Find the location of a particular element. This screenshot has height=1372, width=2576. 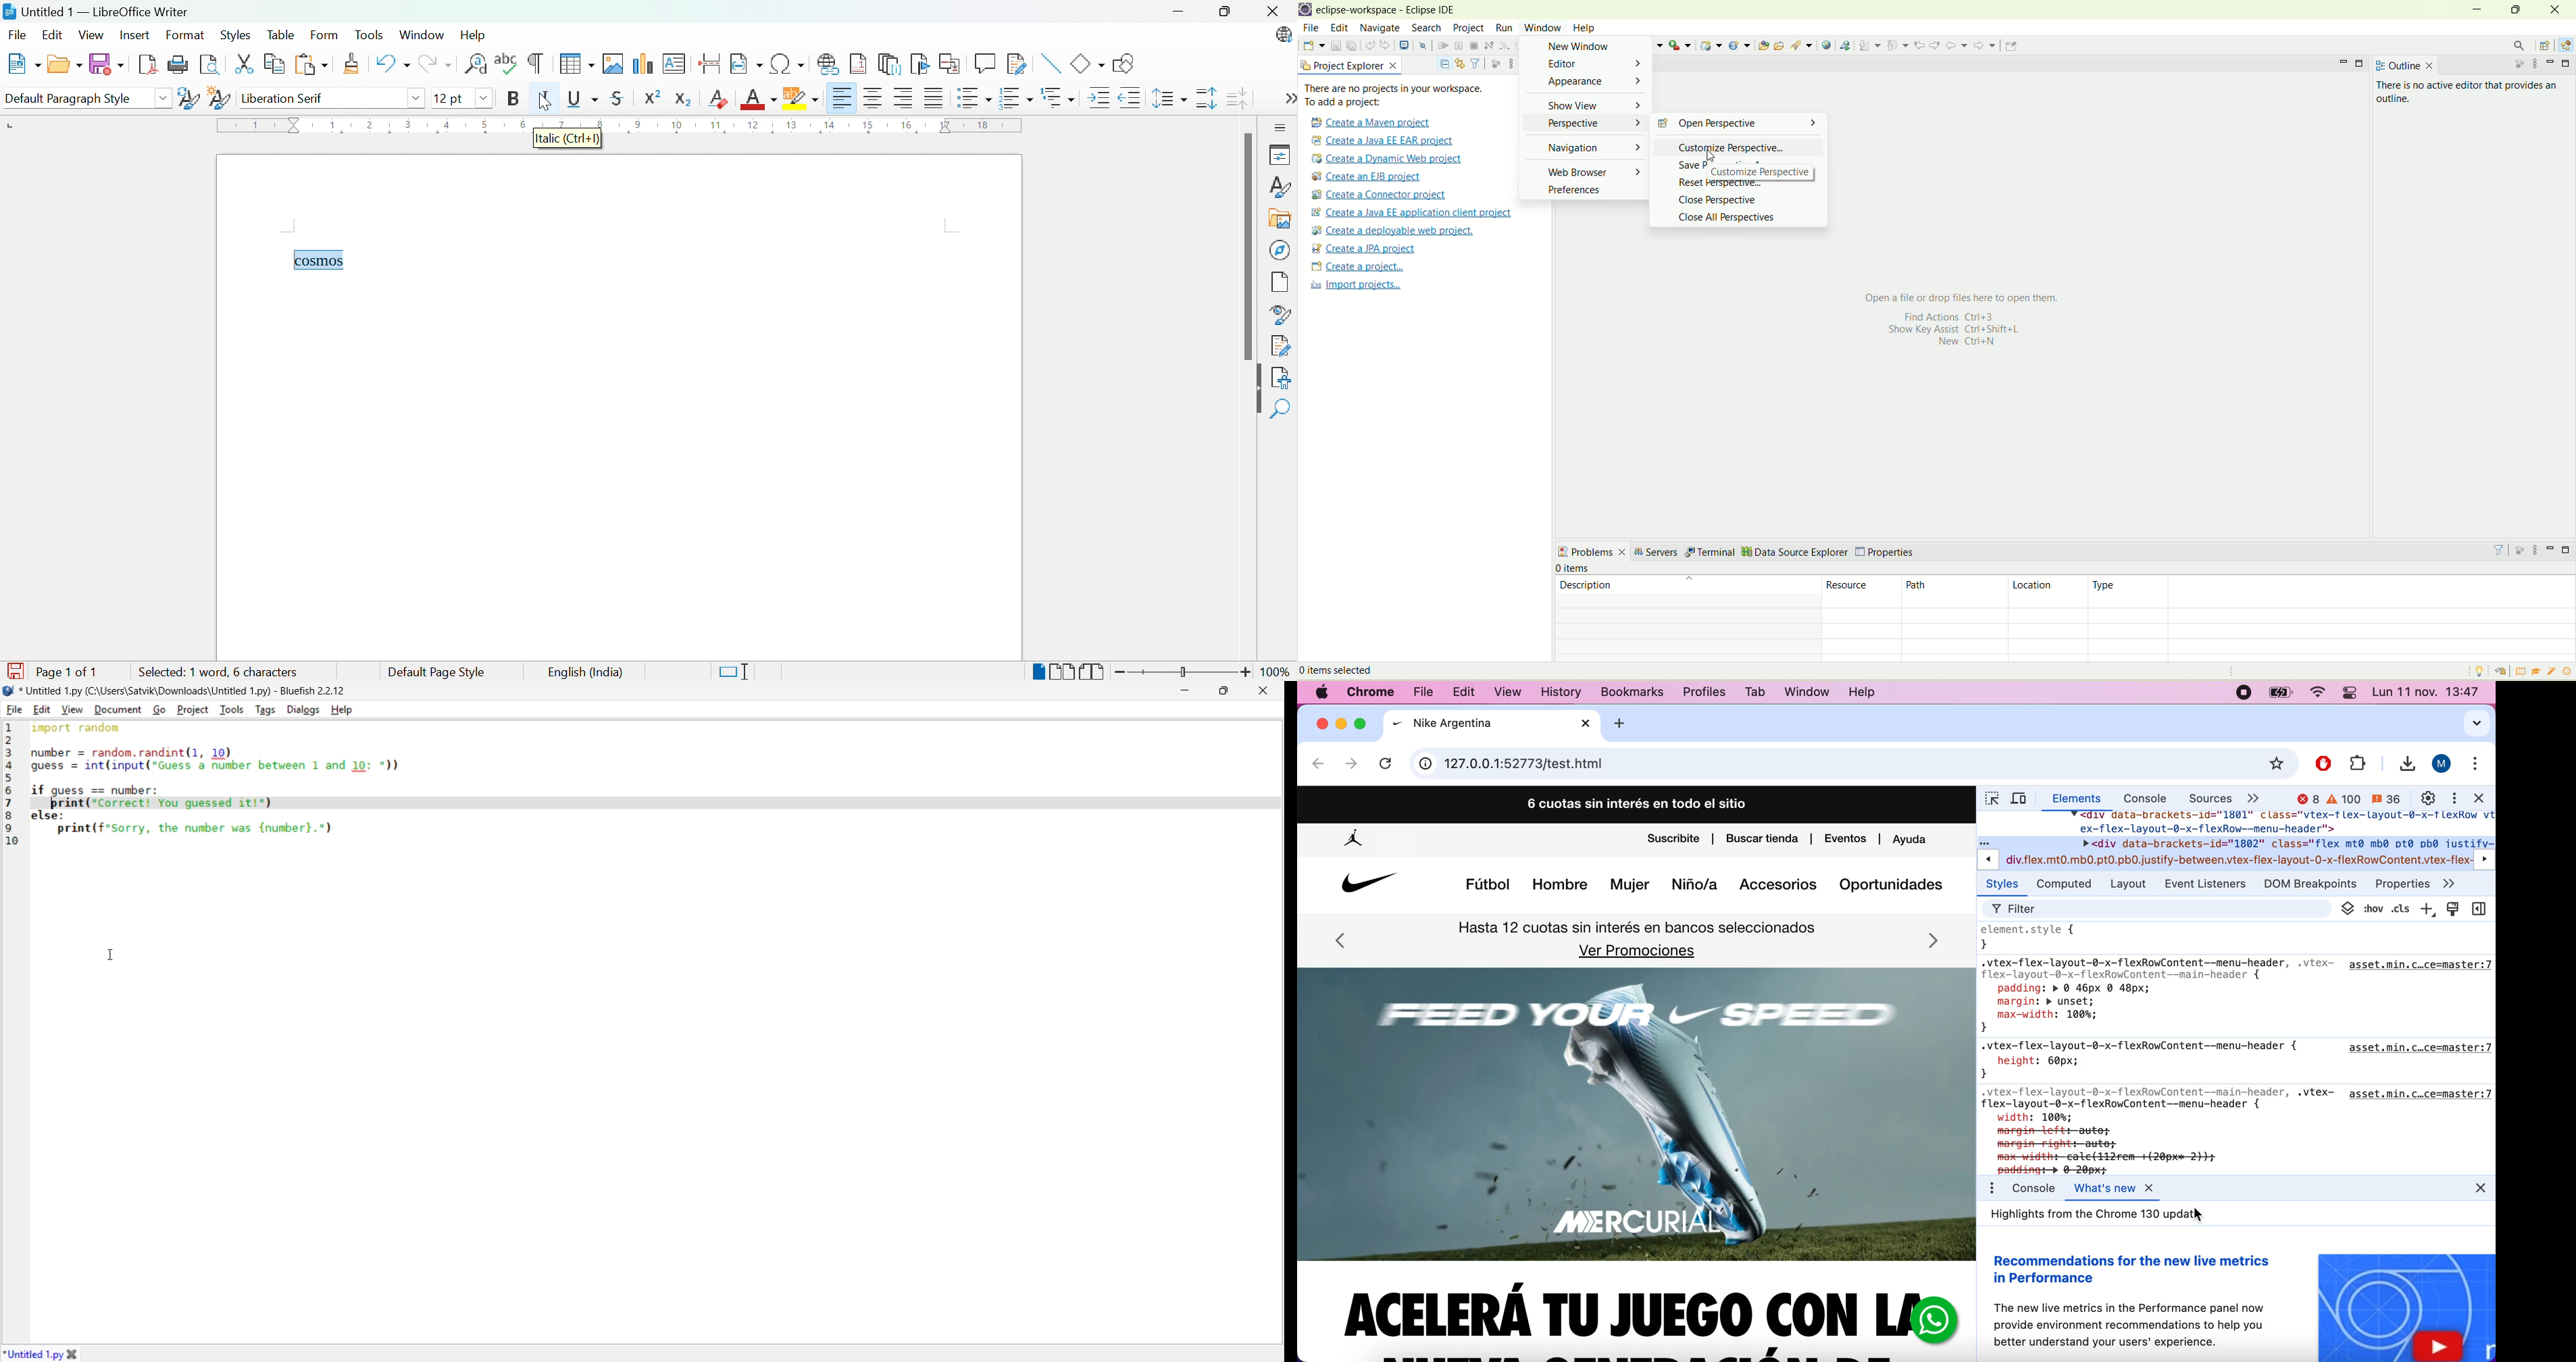

Navigator is located at coordinates (1280, 248).